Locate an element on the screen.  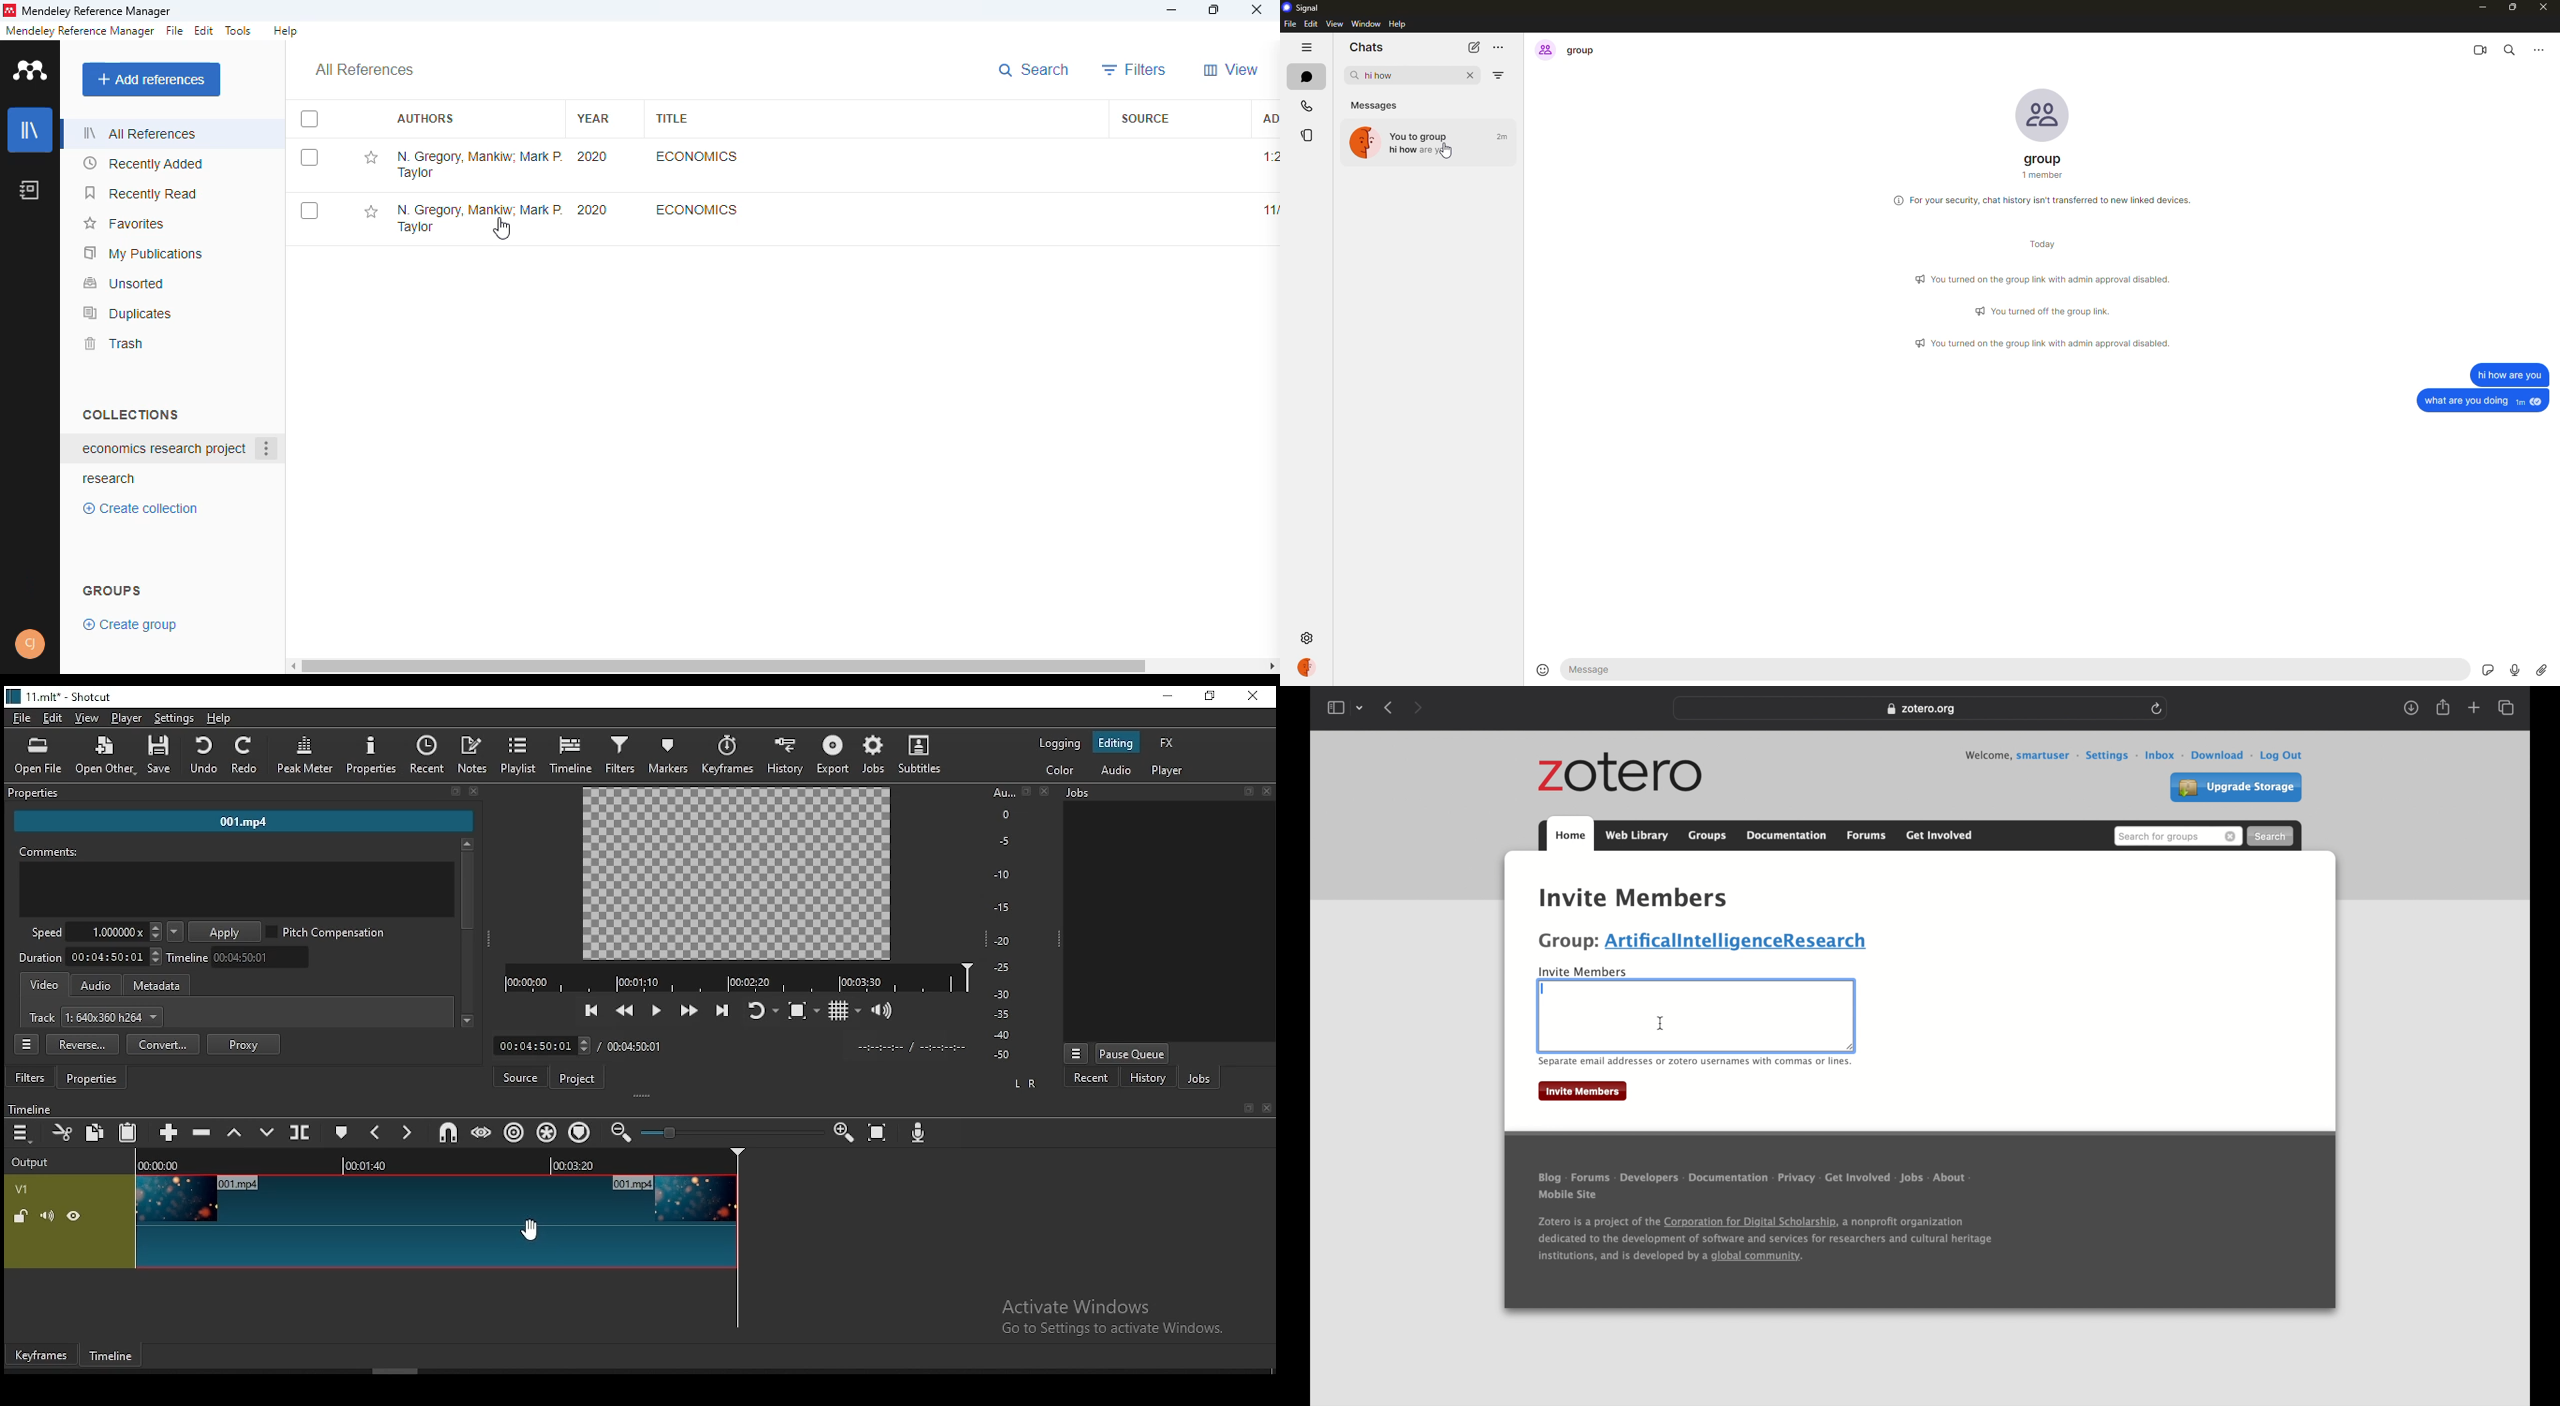
recent is located at coordinates (1091, 1080).